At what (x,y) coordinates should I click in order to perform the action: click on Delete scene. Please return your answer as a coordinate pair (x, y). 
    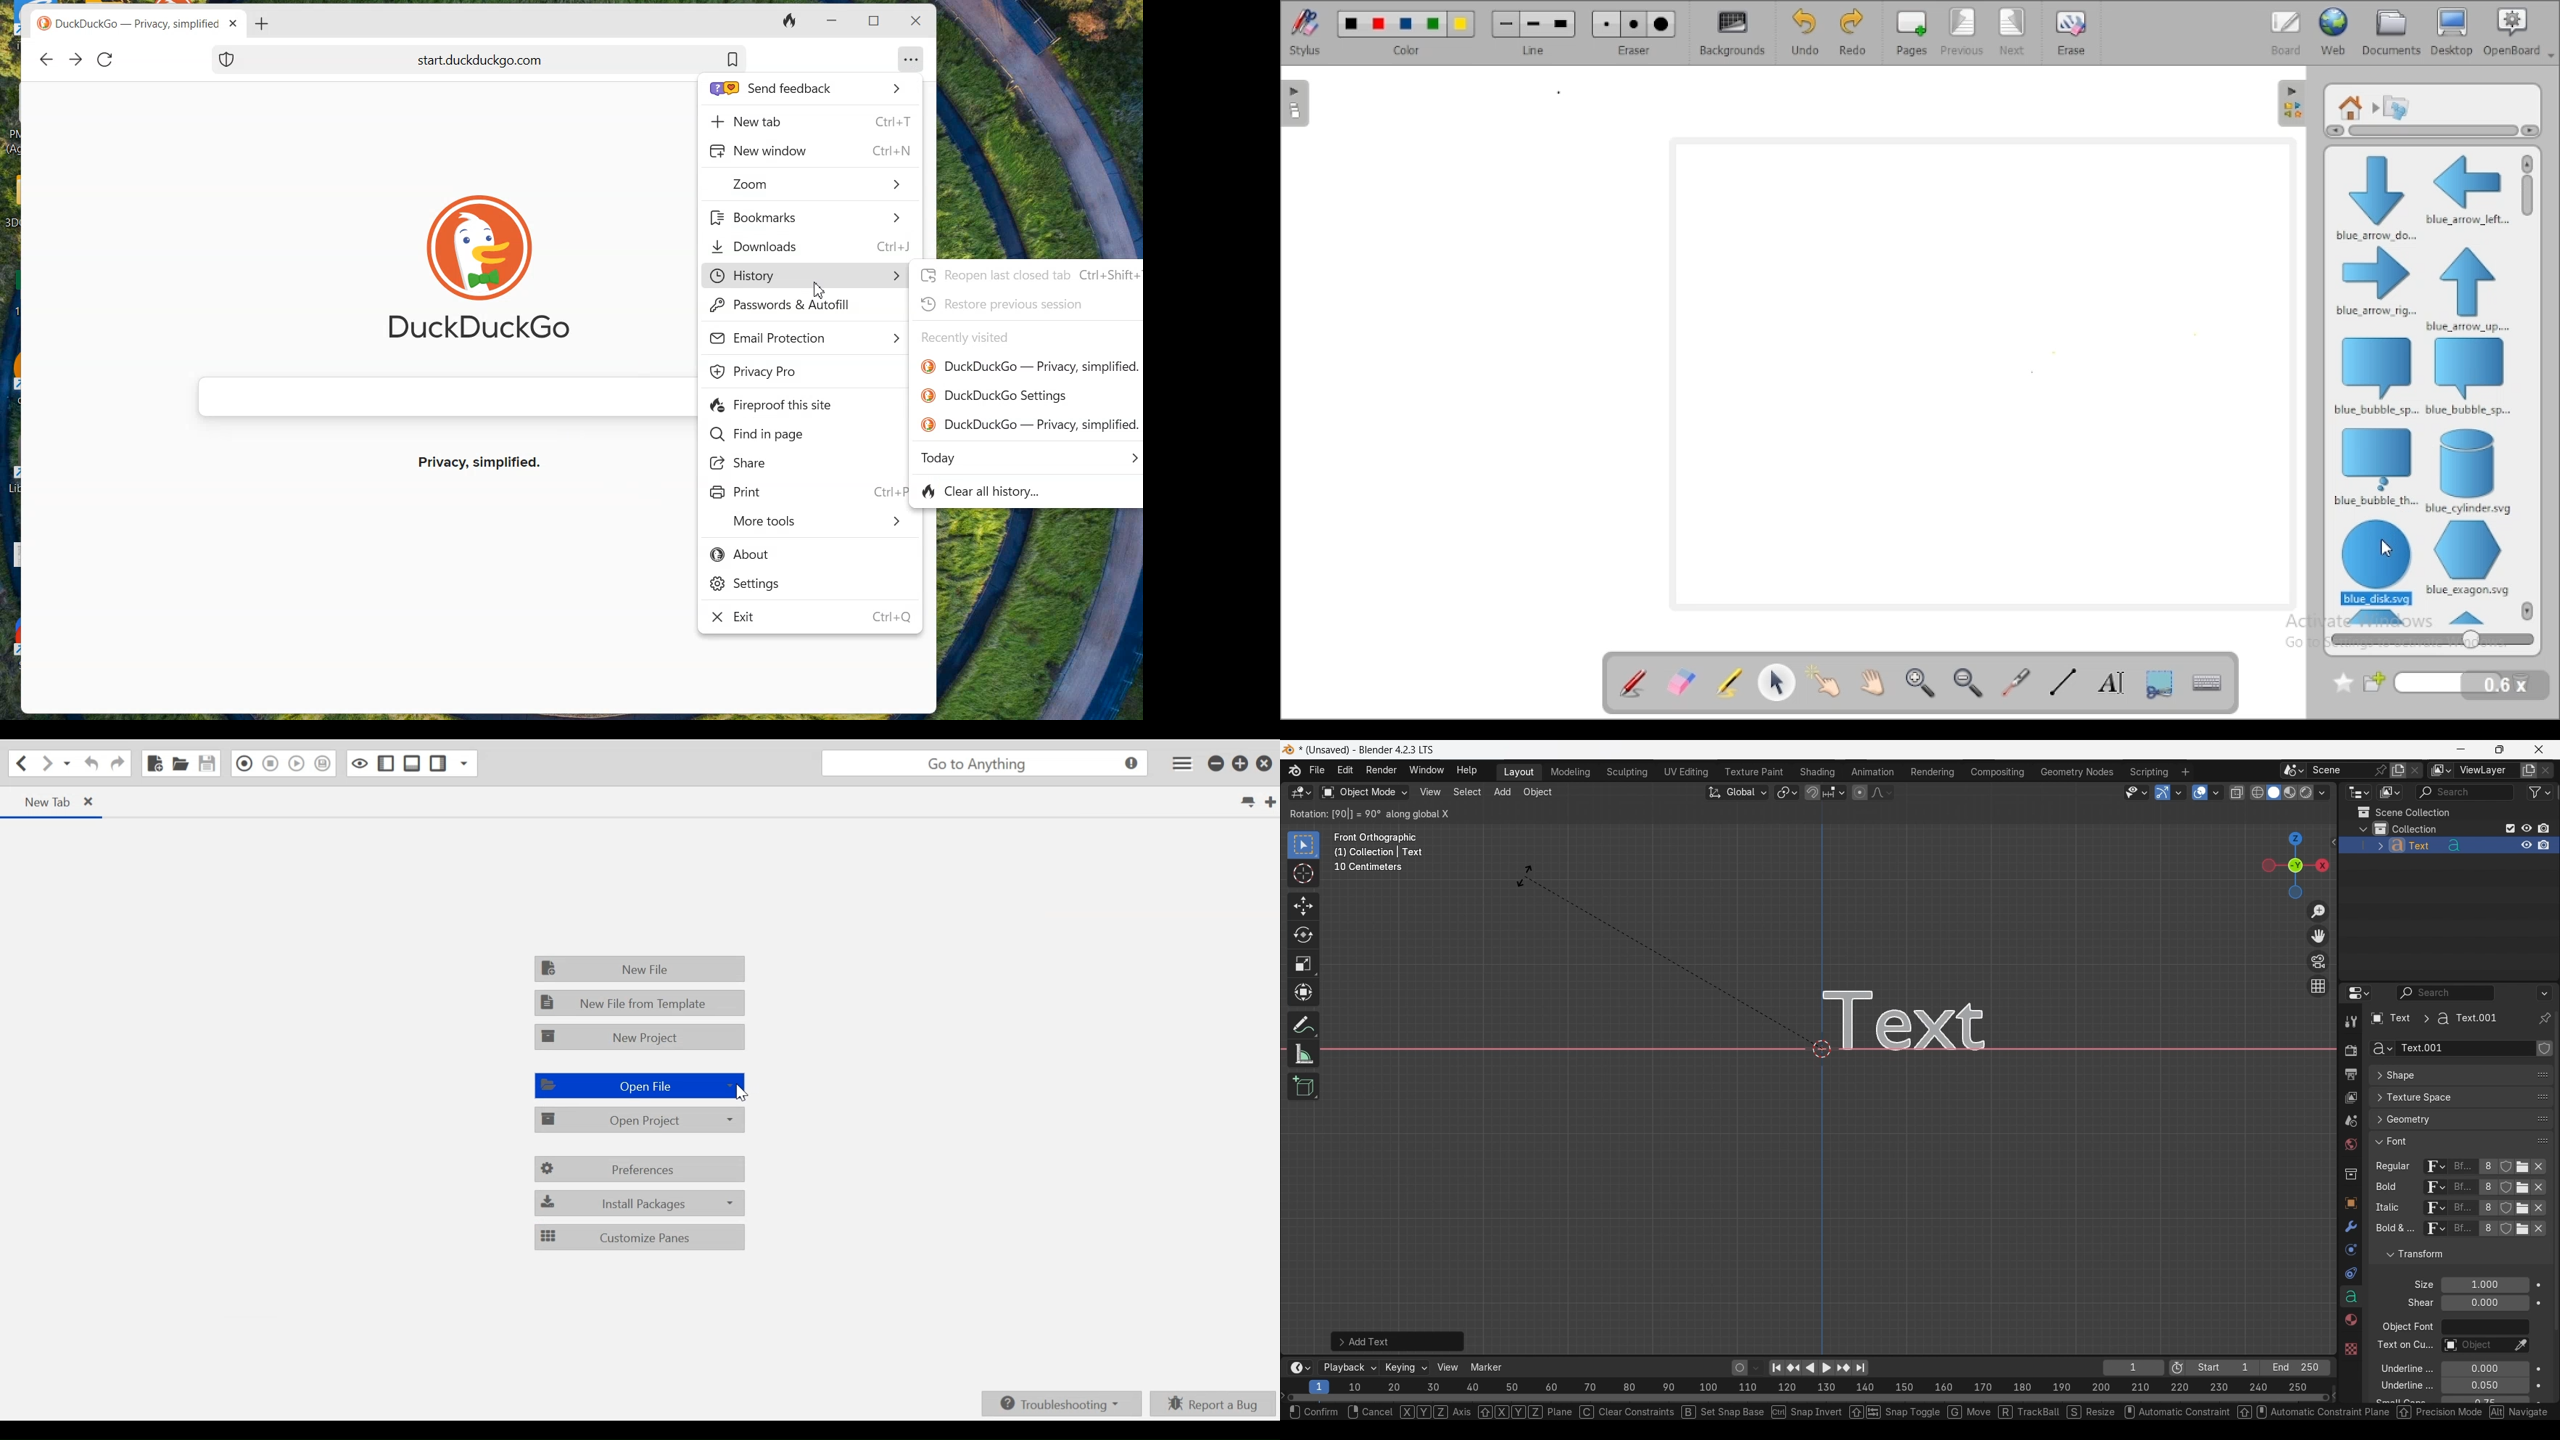
    Looking at the image, I should click on (2415, 771).